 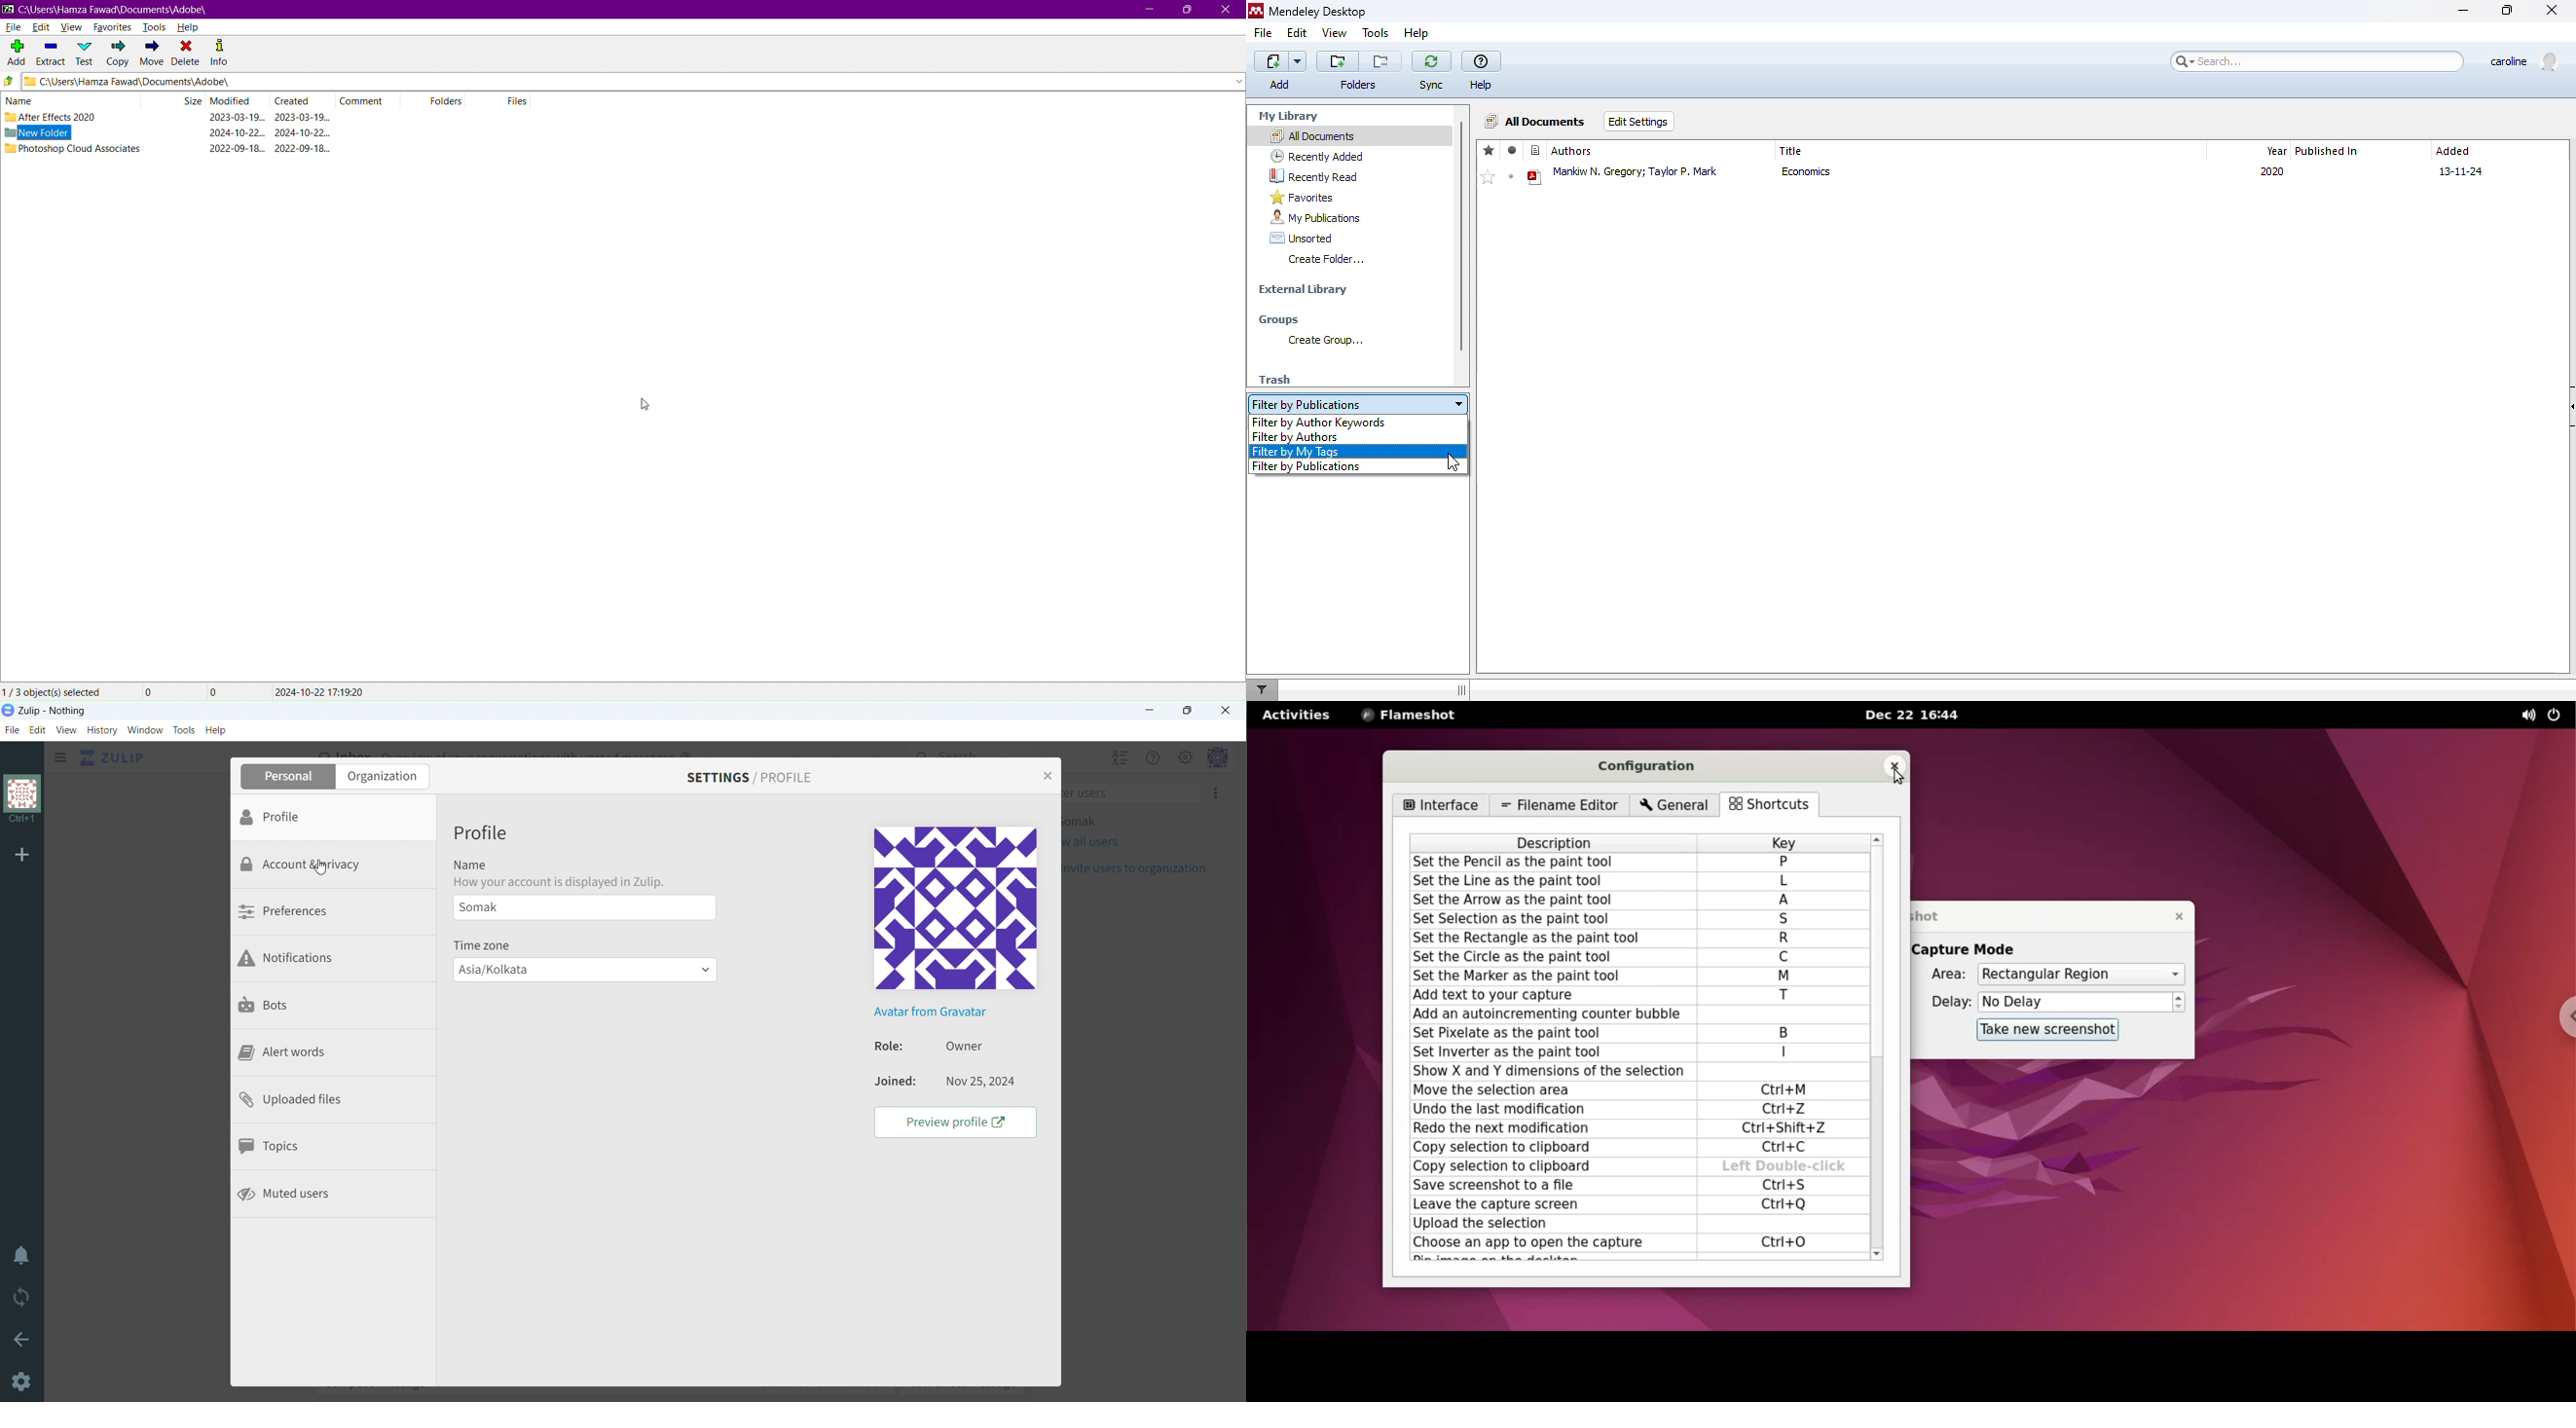 I want to click on maximize, so click(x=1186, y=711).